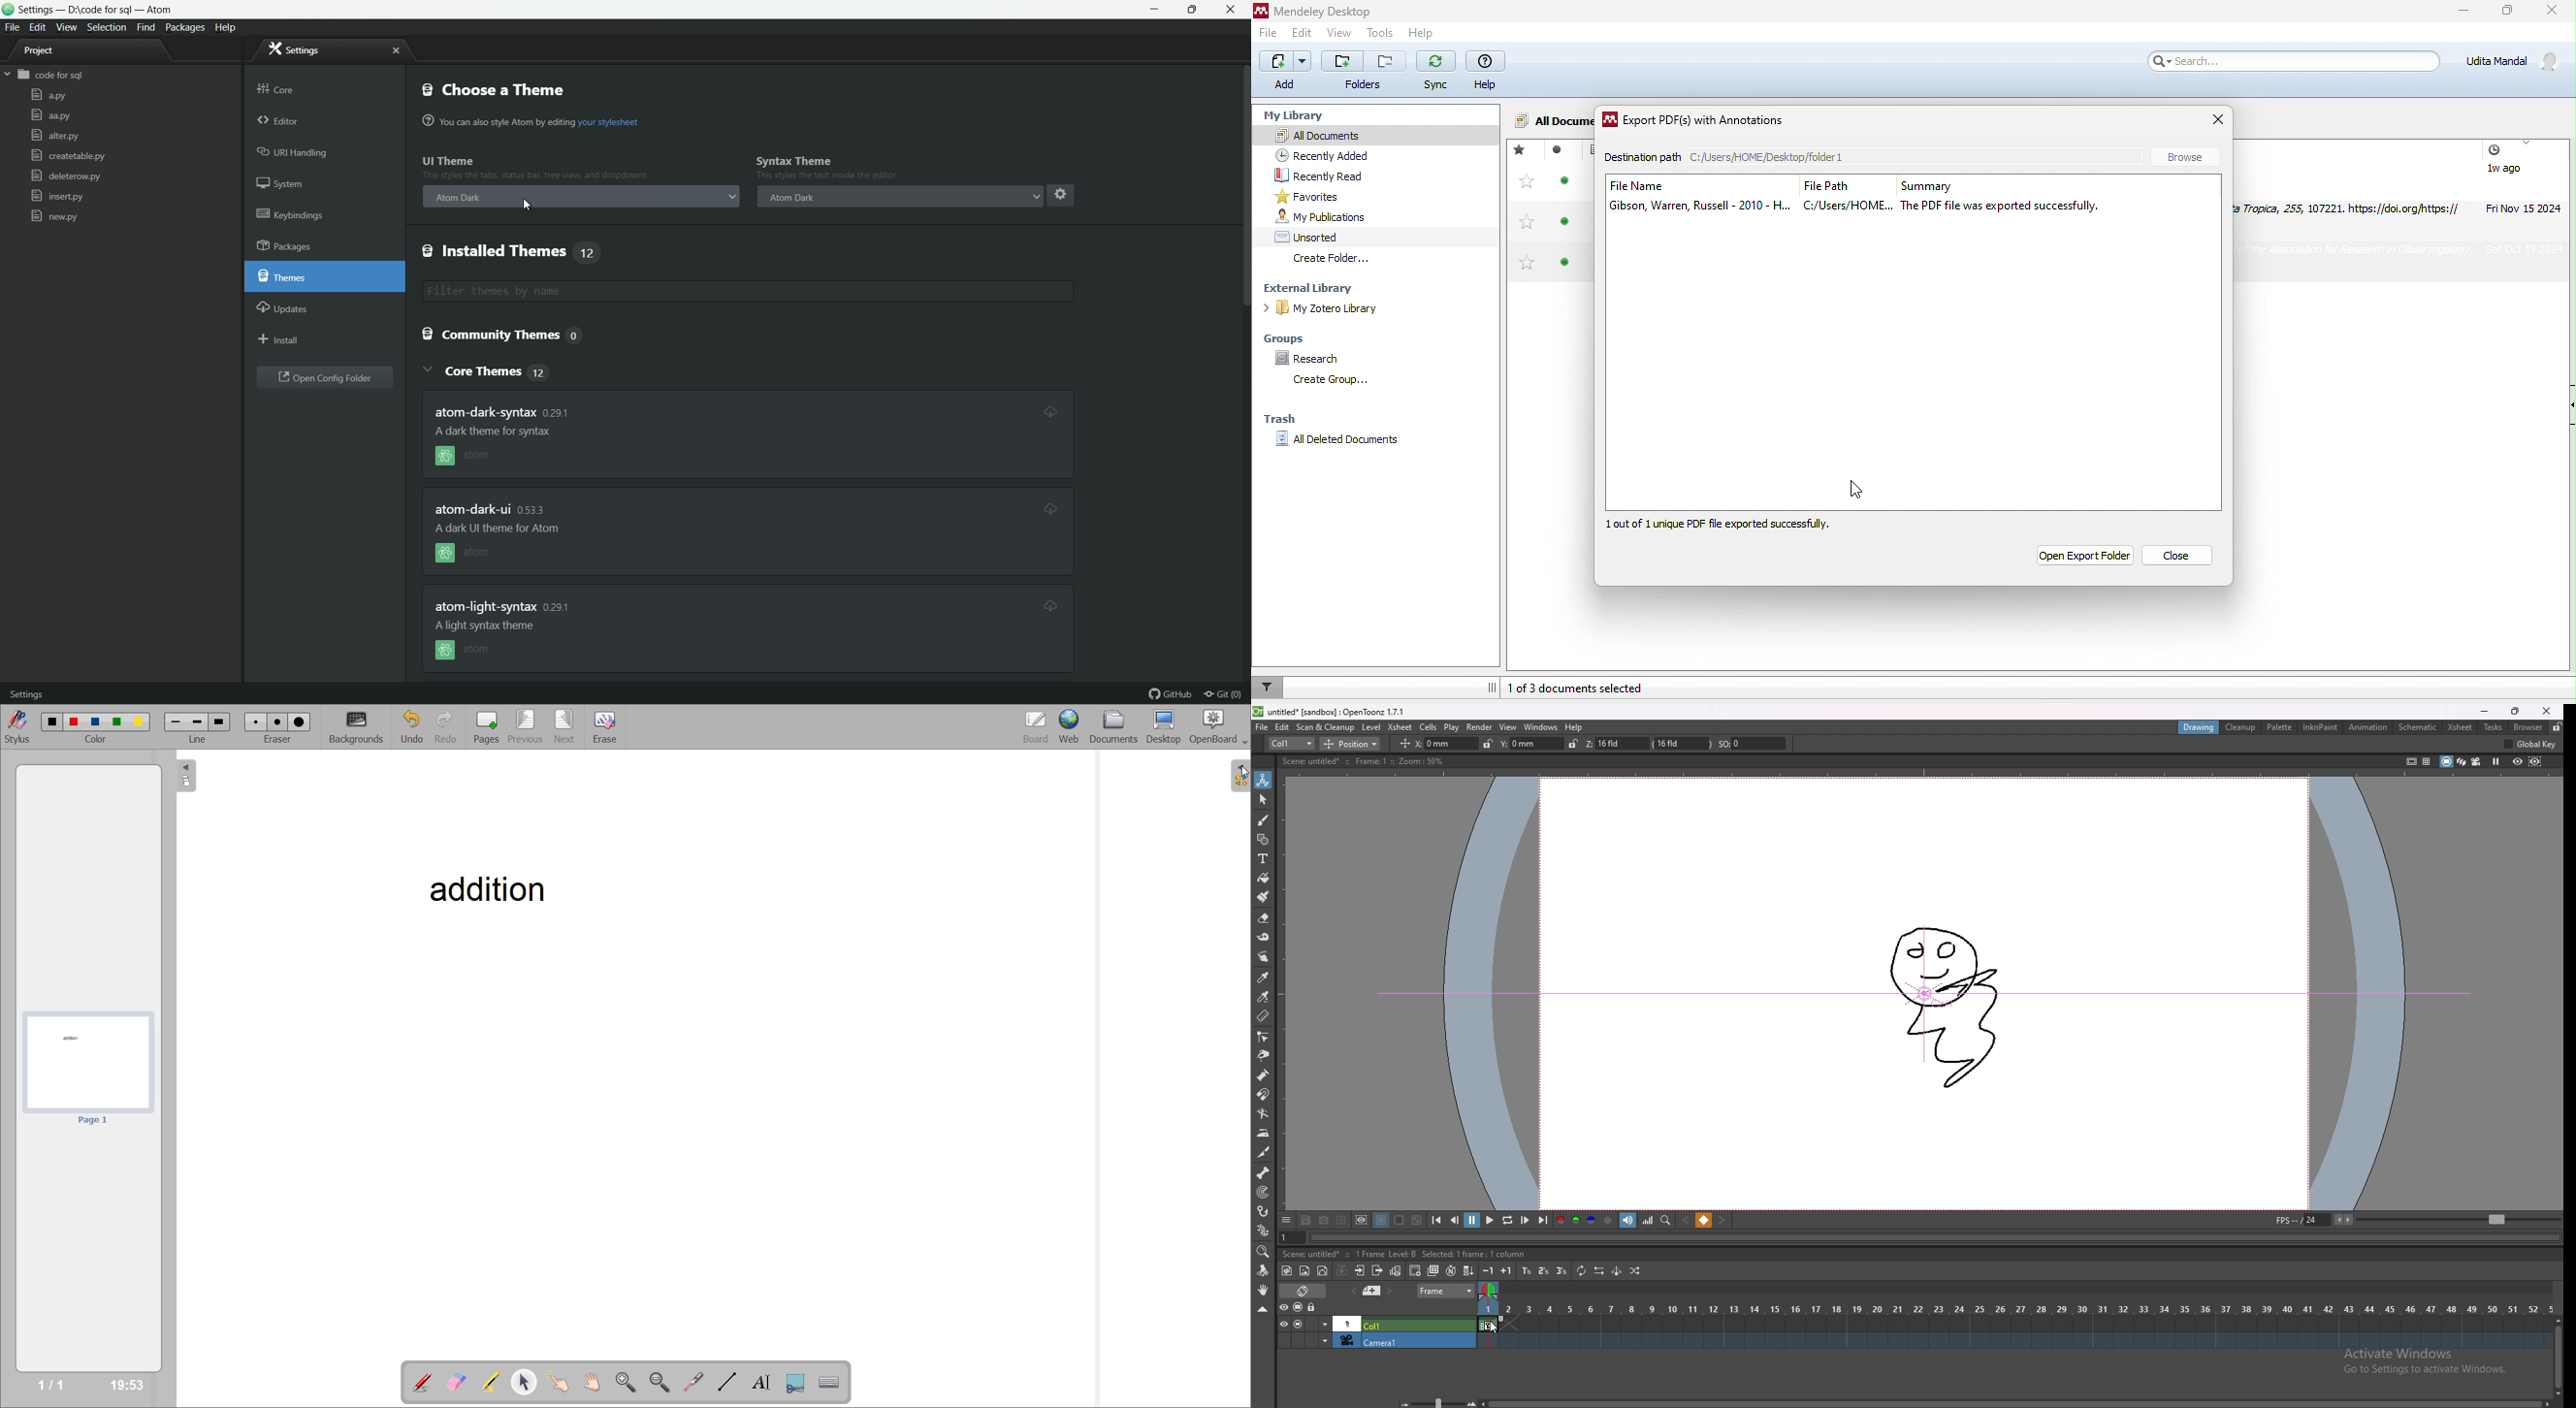 This screenshot has width=2576, height=1428. What do you see at coordinates (1048, 605) in the screenshot?
I see `download` at bounding box center [1048, 605].